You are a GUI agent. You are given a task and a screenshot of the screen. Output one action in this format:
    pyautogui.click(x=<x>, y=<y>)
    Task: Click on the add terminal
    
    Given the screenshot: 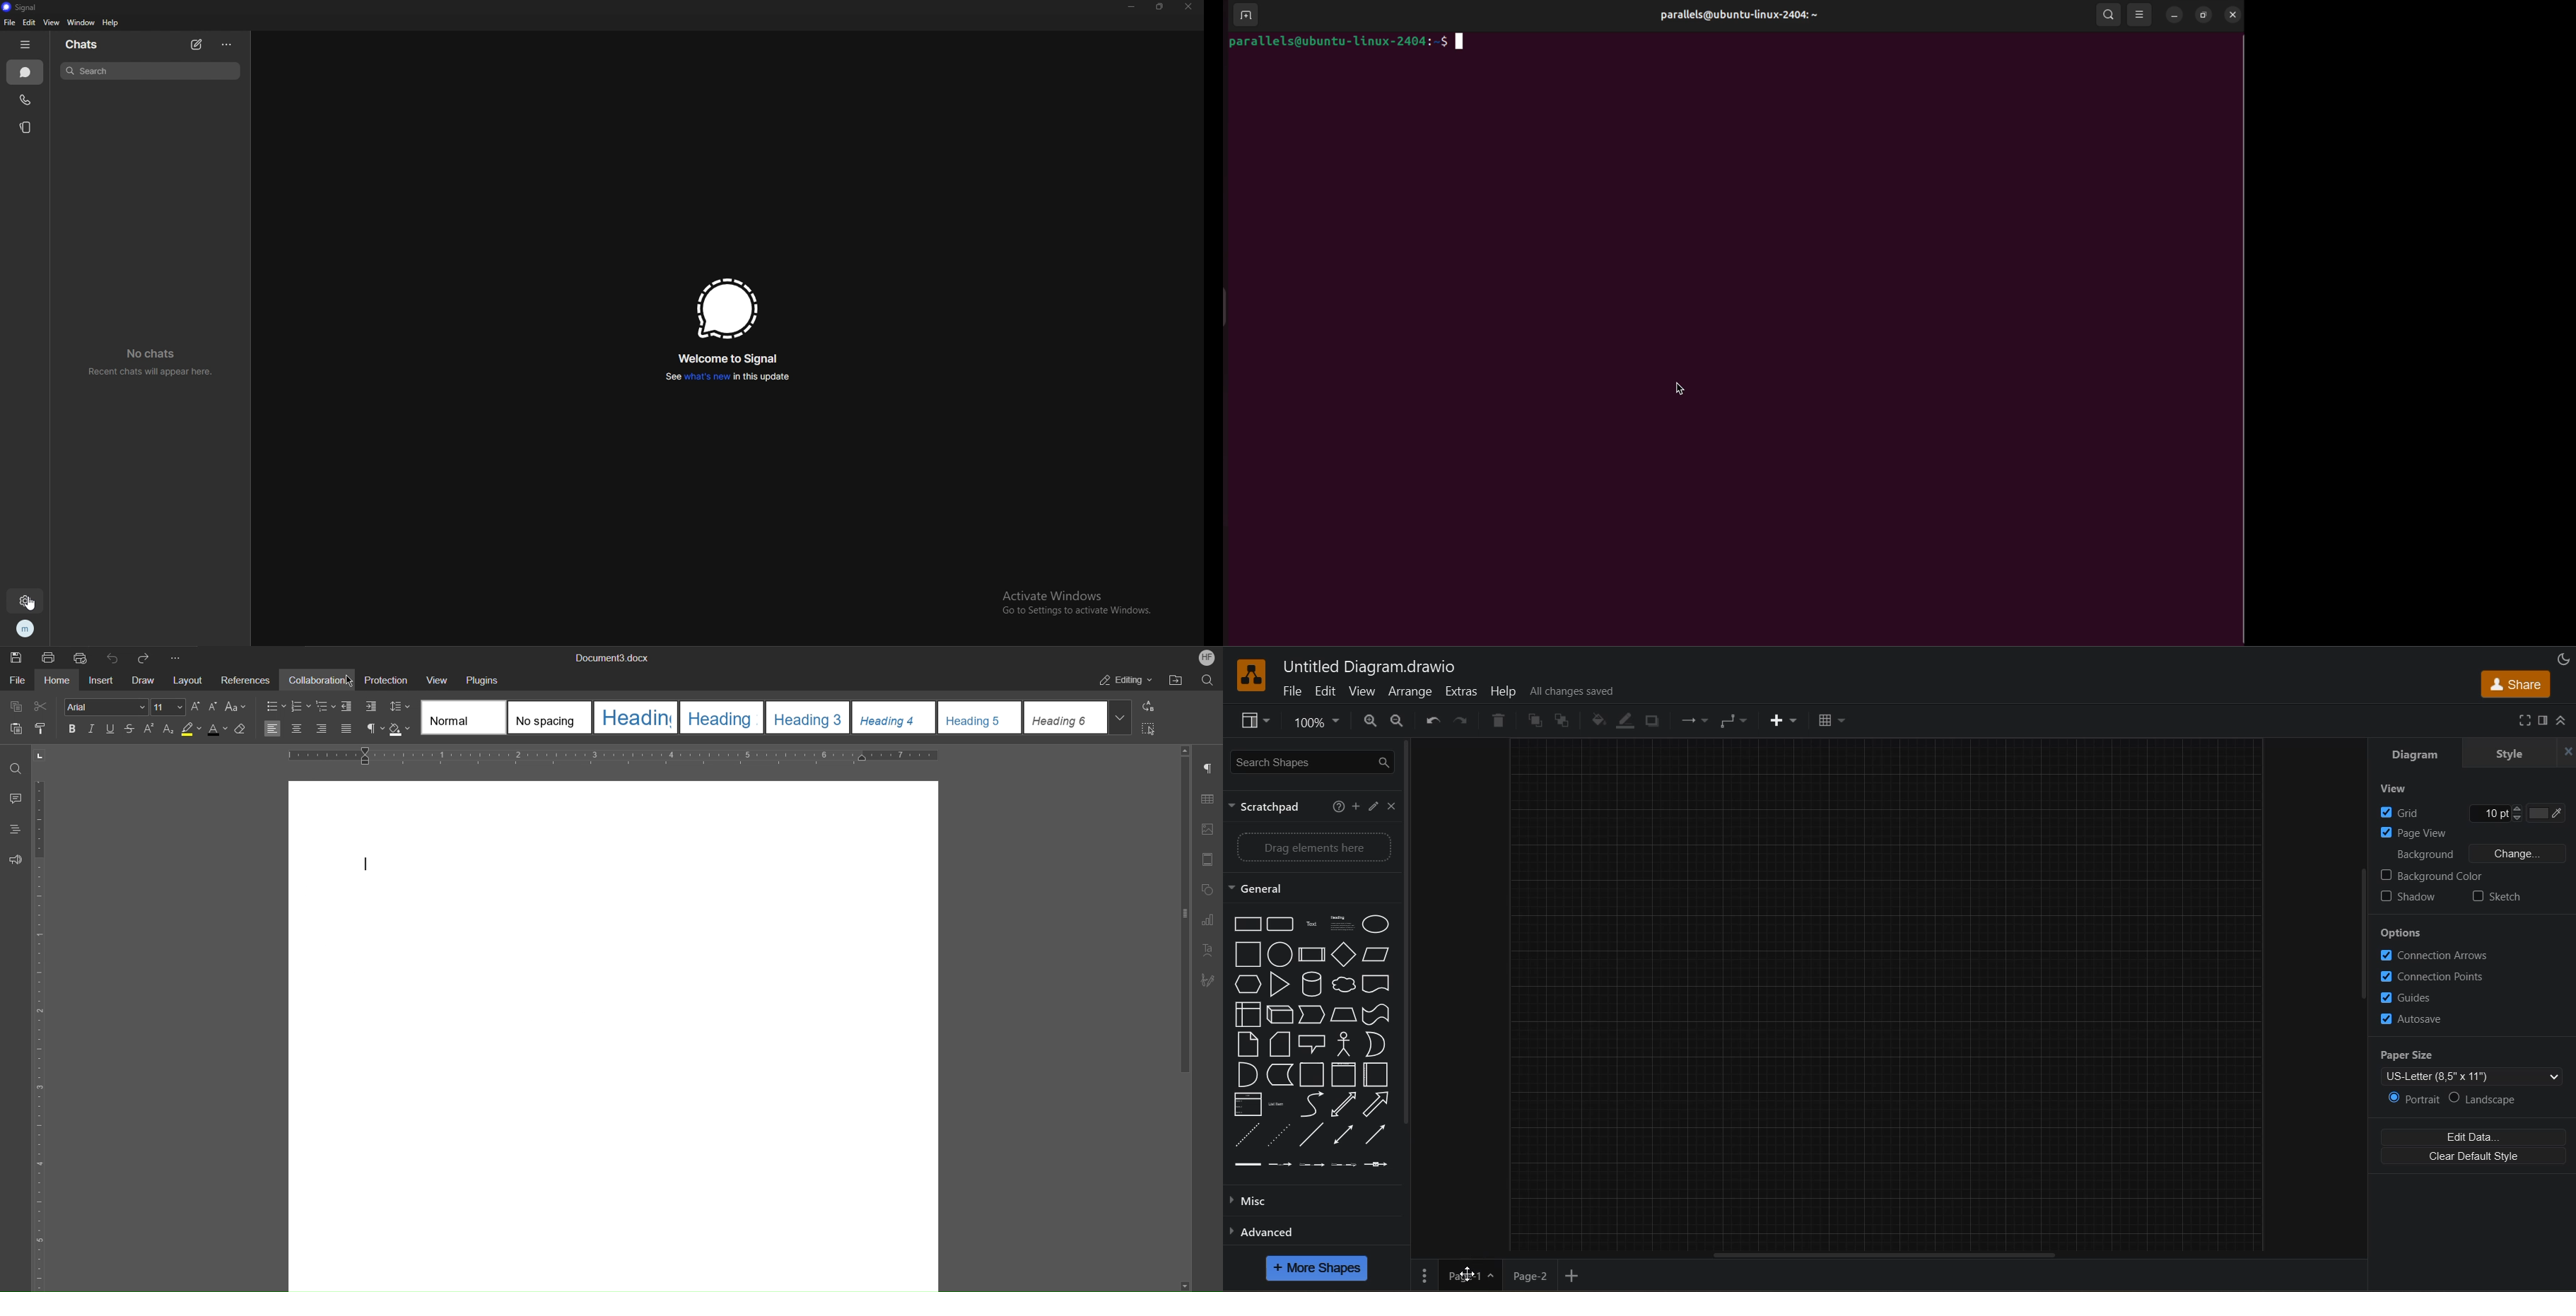 What is the action you would take?
    pyautogui.click(x=1246, y=15)
    